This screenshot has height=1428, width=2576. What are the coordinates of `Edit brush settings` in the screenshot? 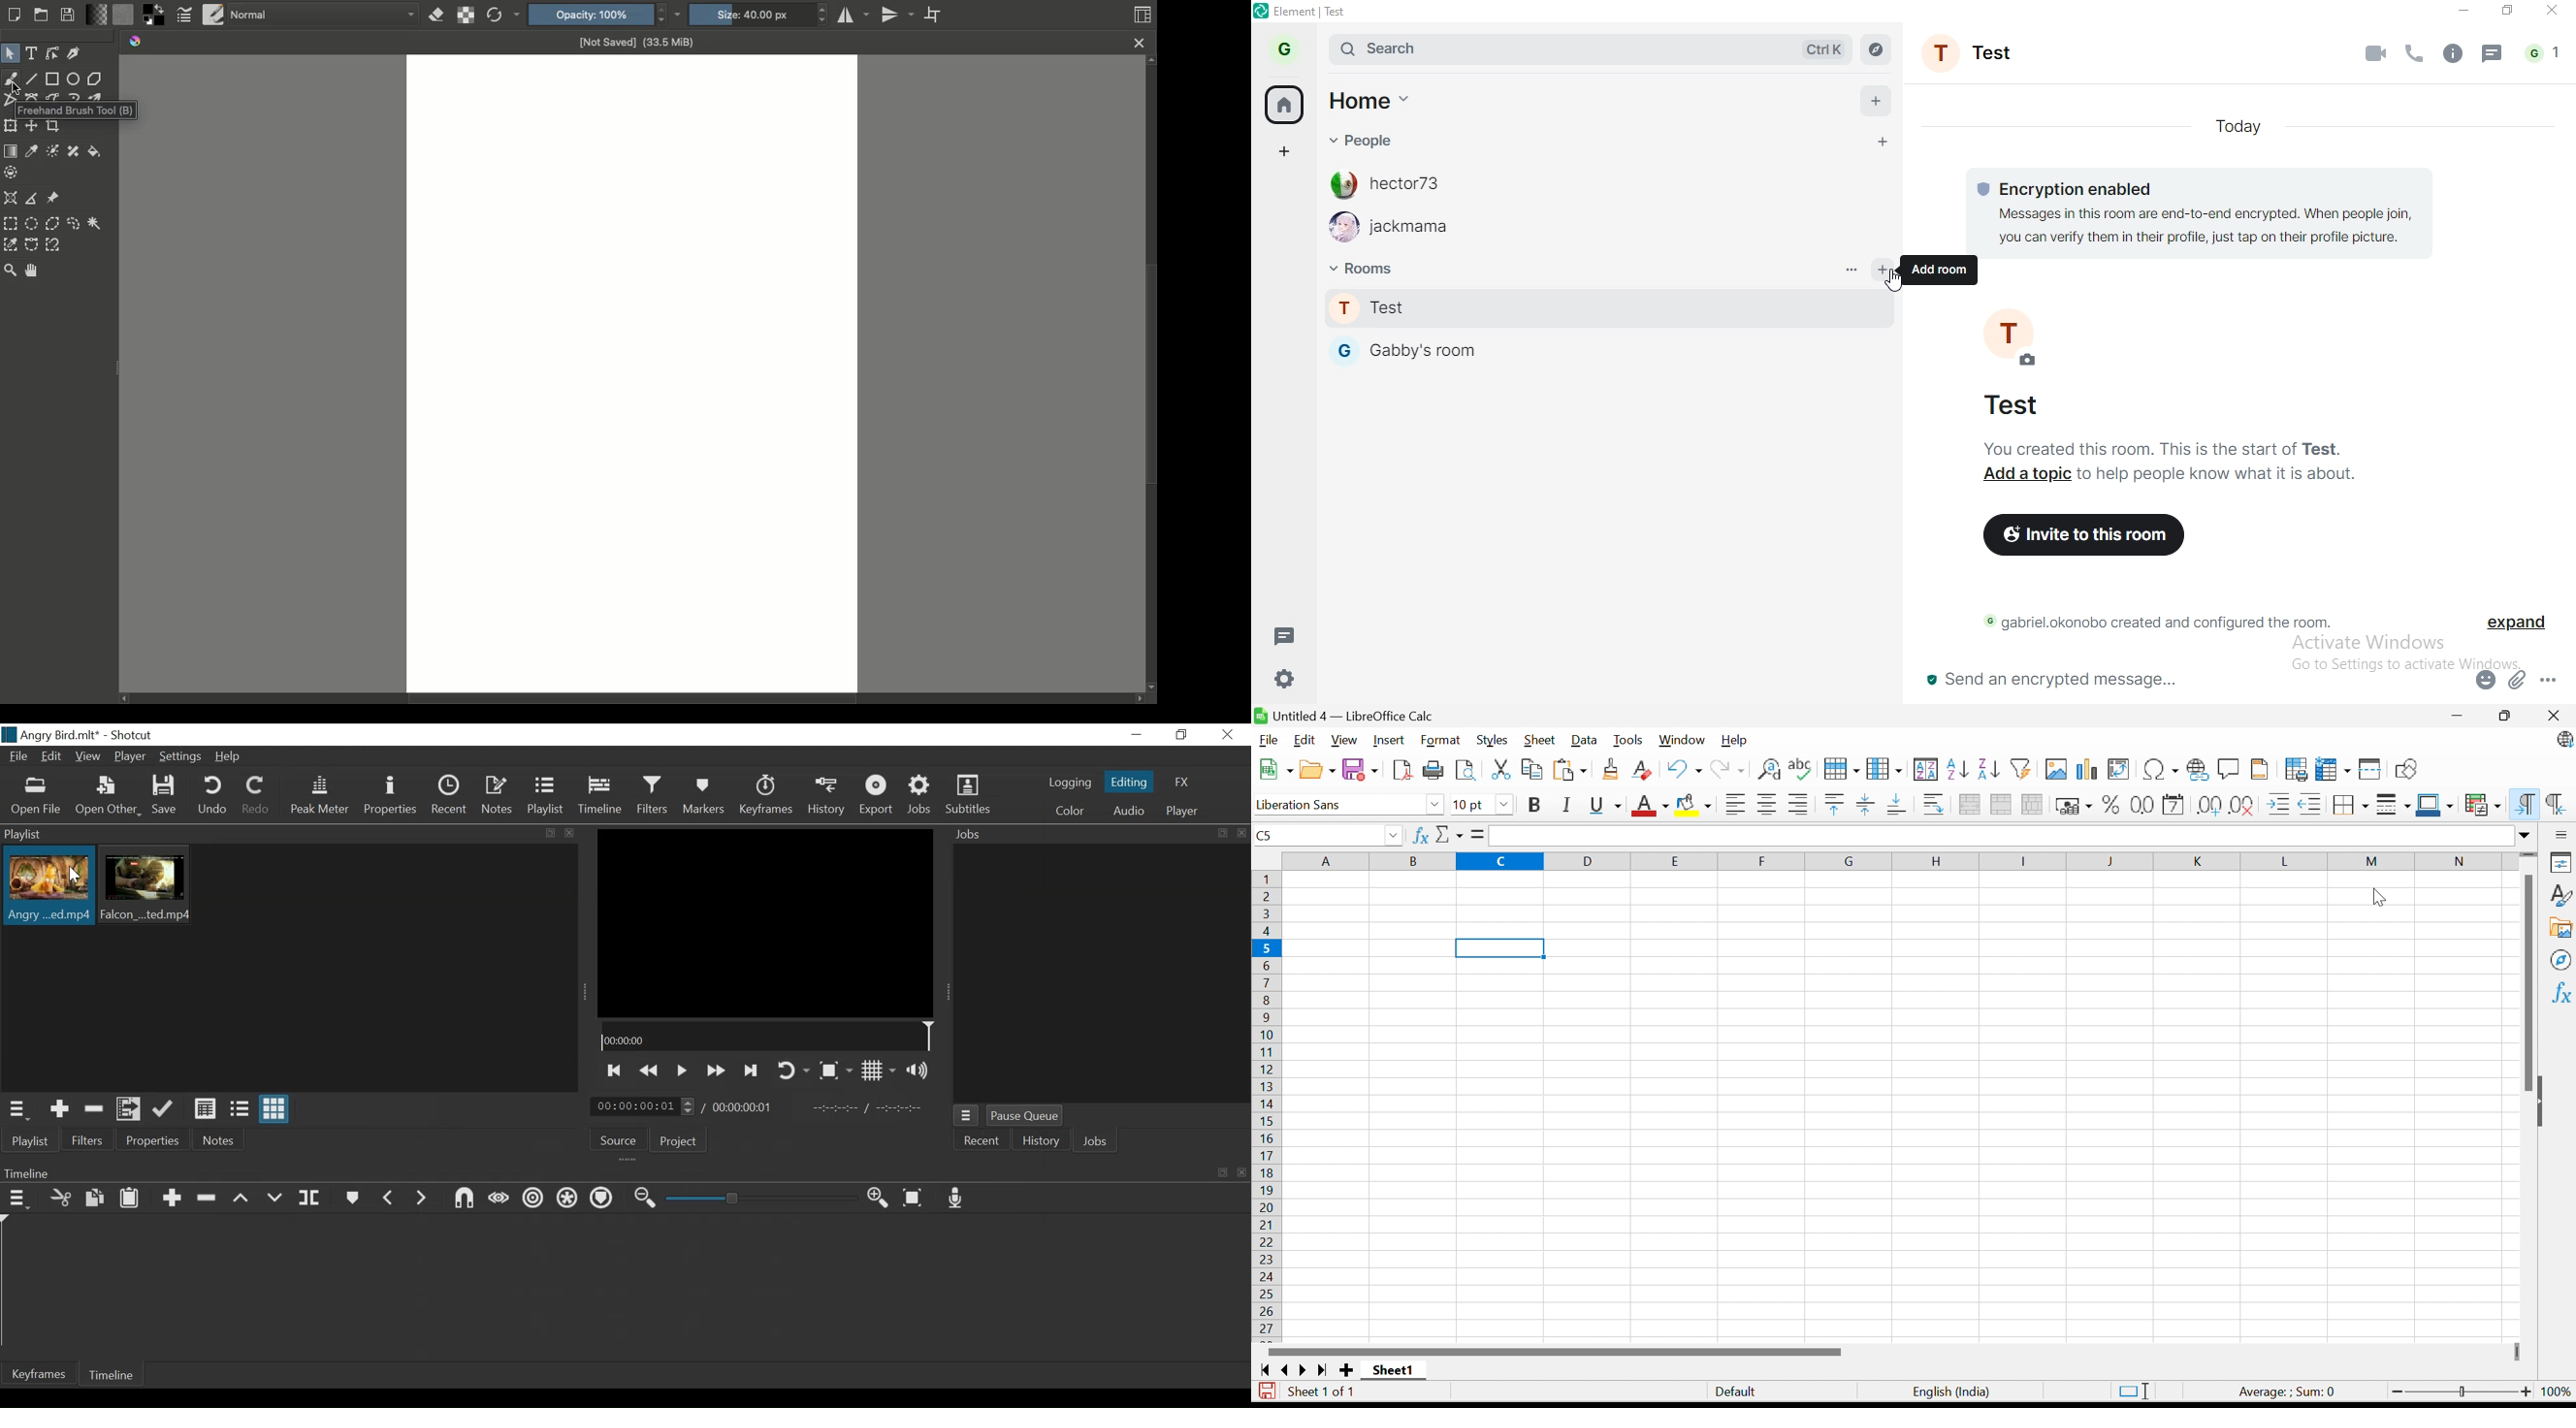 It's located at (185, 17).